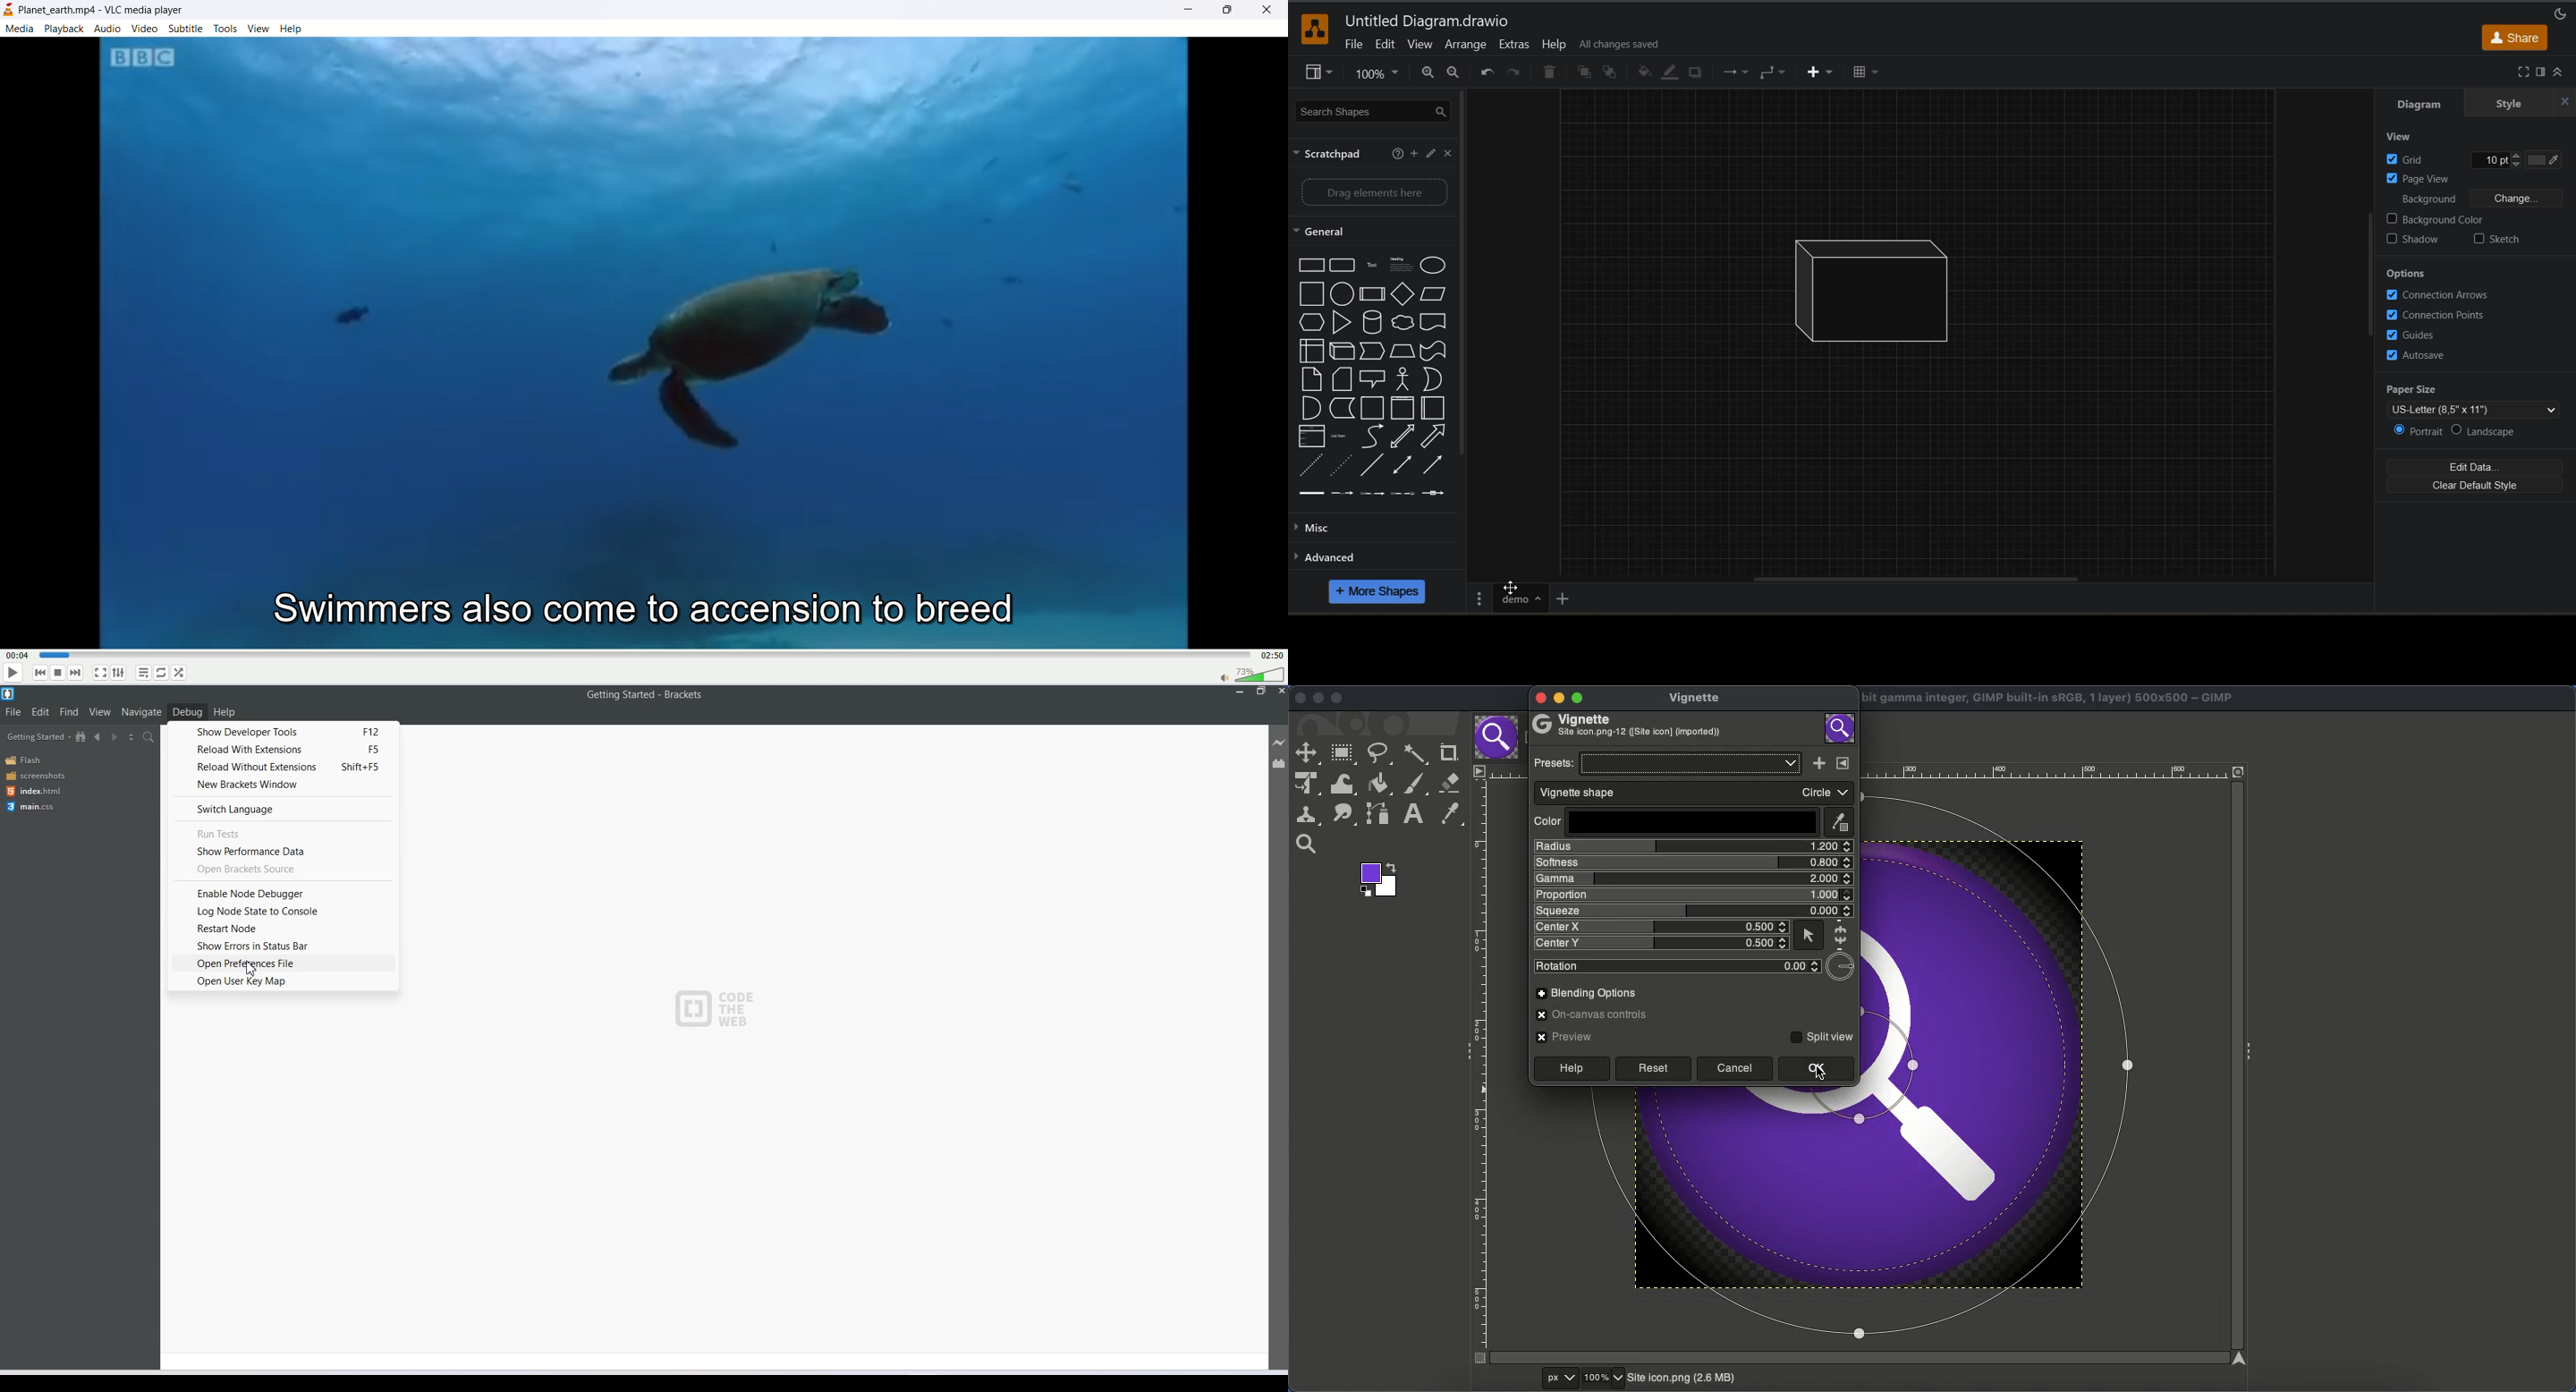  What do you see at coordinates (101, 674) in the screenshot?
I see `fullscreen` at bounding box center [101, 674].